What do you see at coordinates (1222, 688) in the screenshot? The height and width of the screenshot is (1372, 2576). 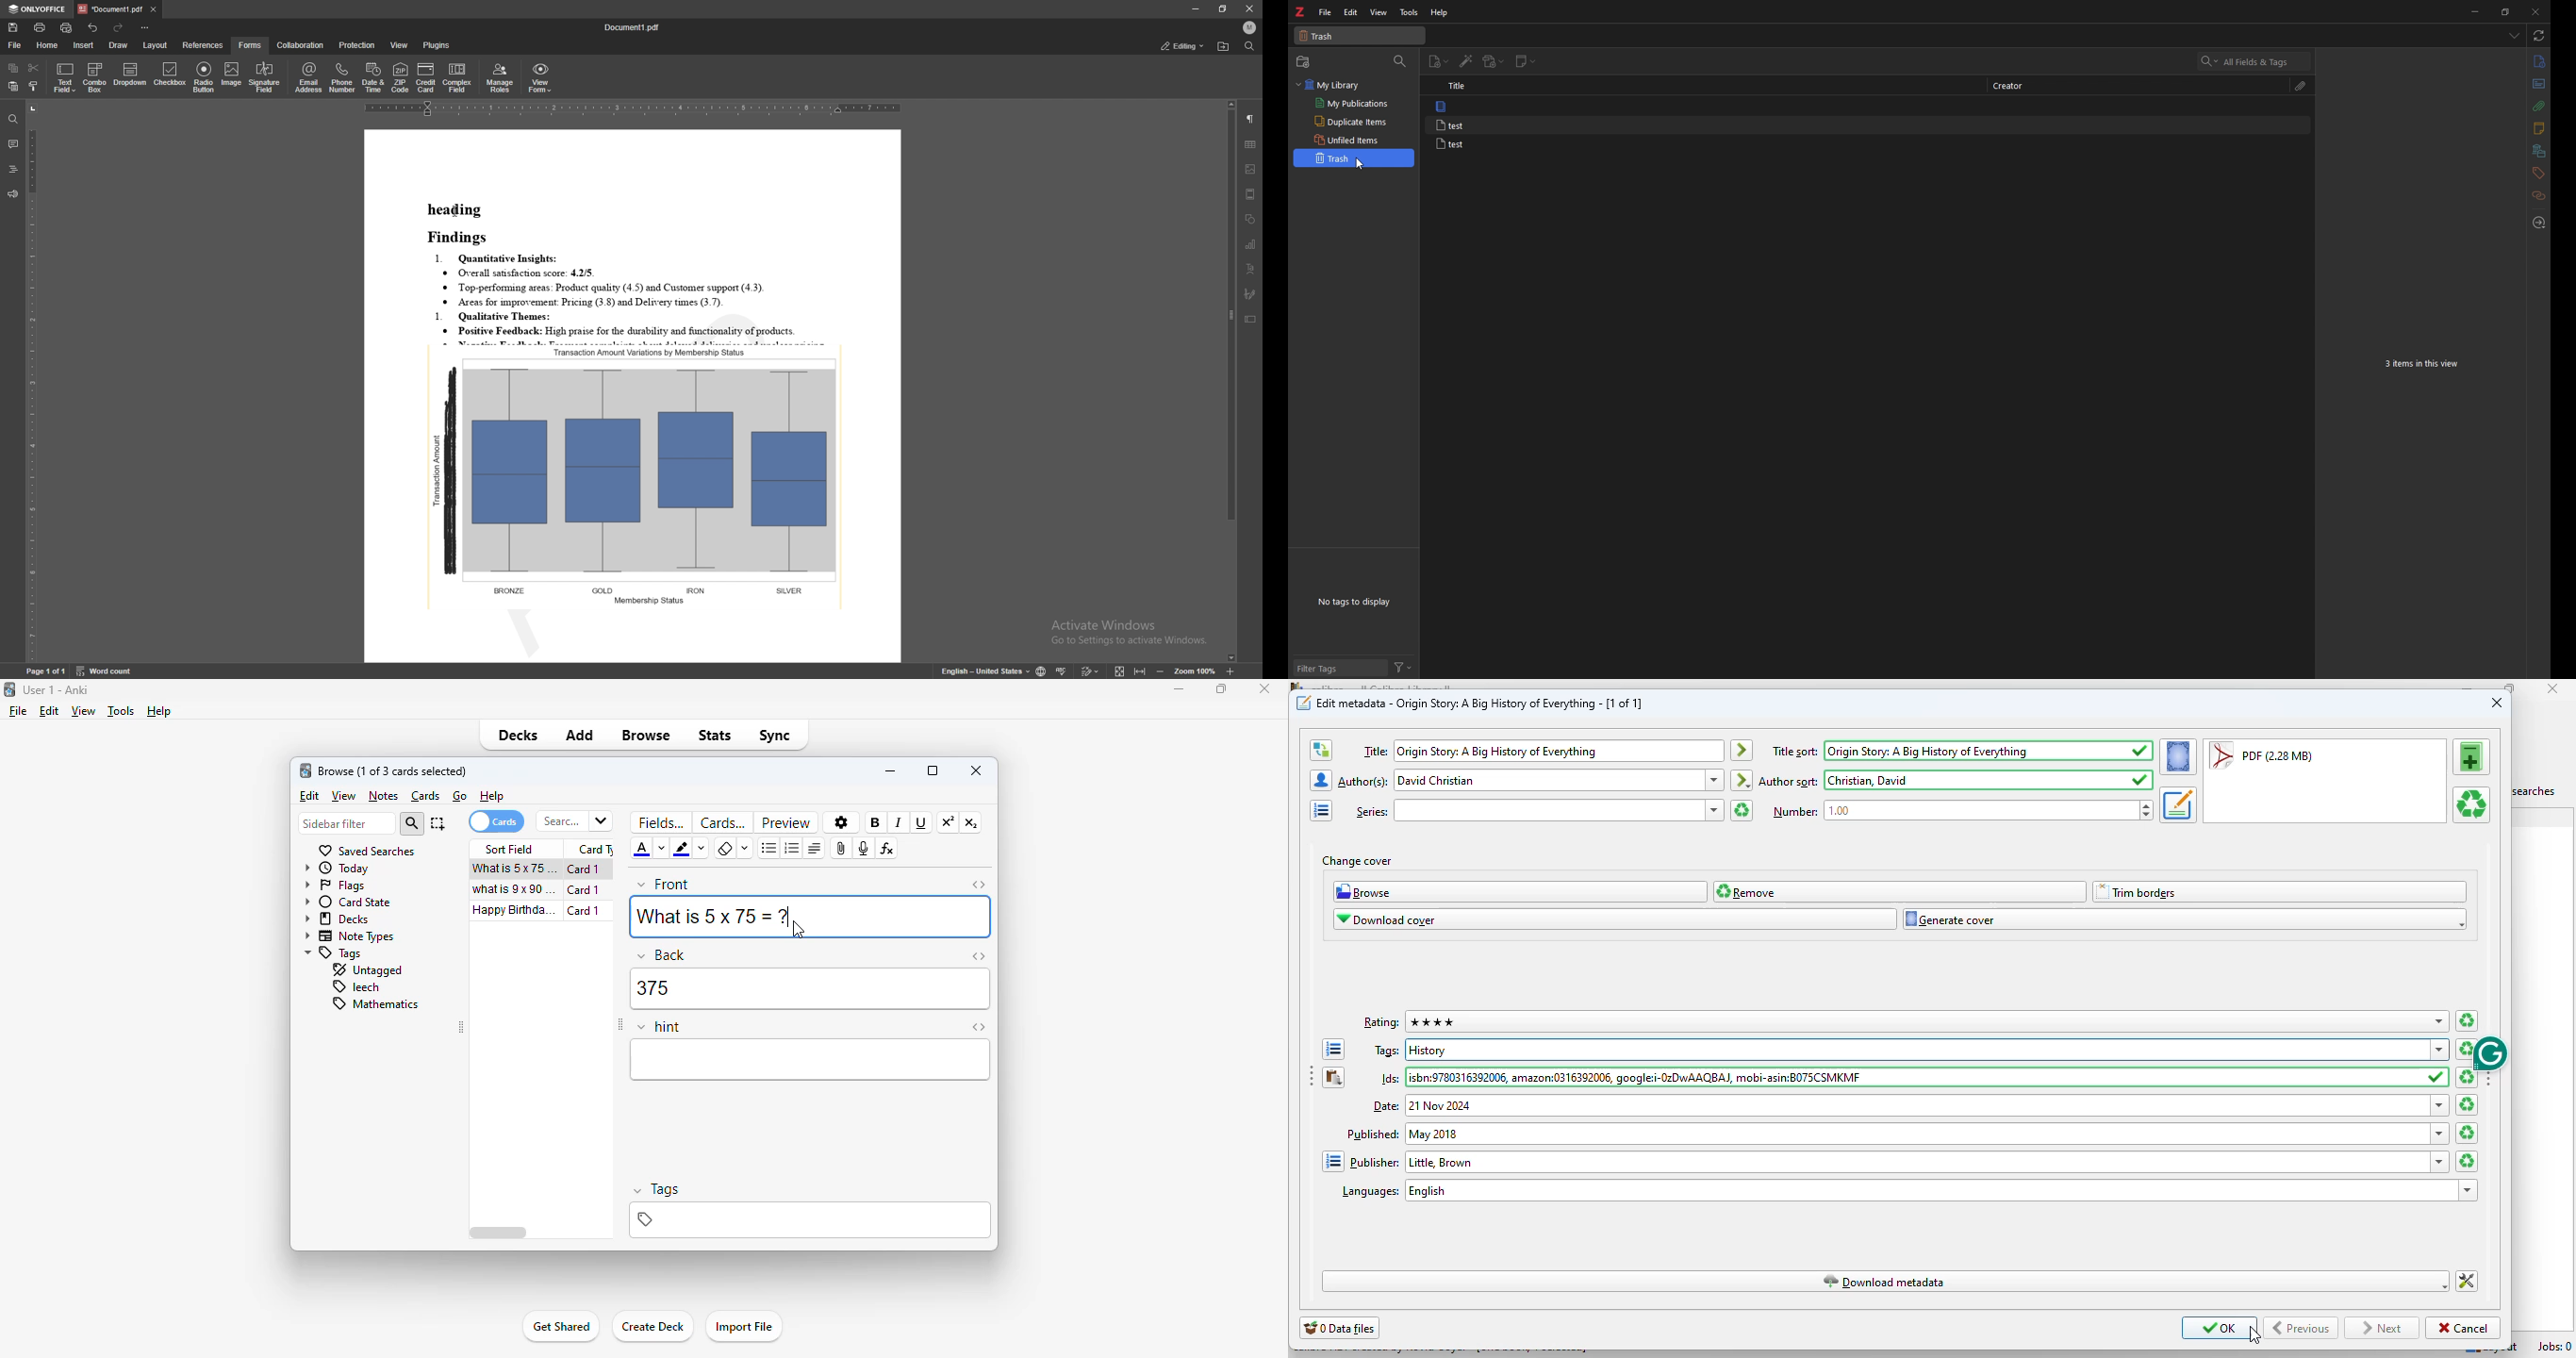 I see `maximize` at bounding box center [1222, 688].